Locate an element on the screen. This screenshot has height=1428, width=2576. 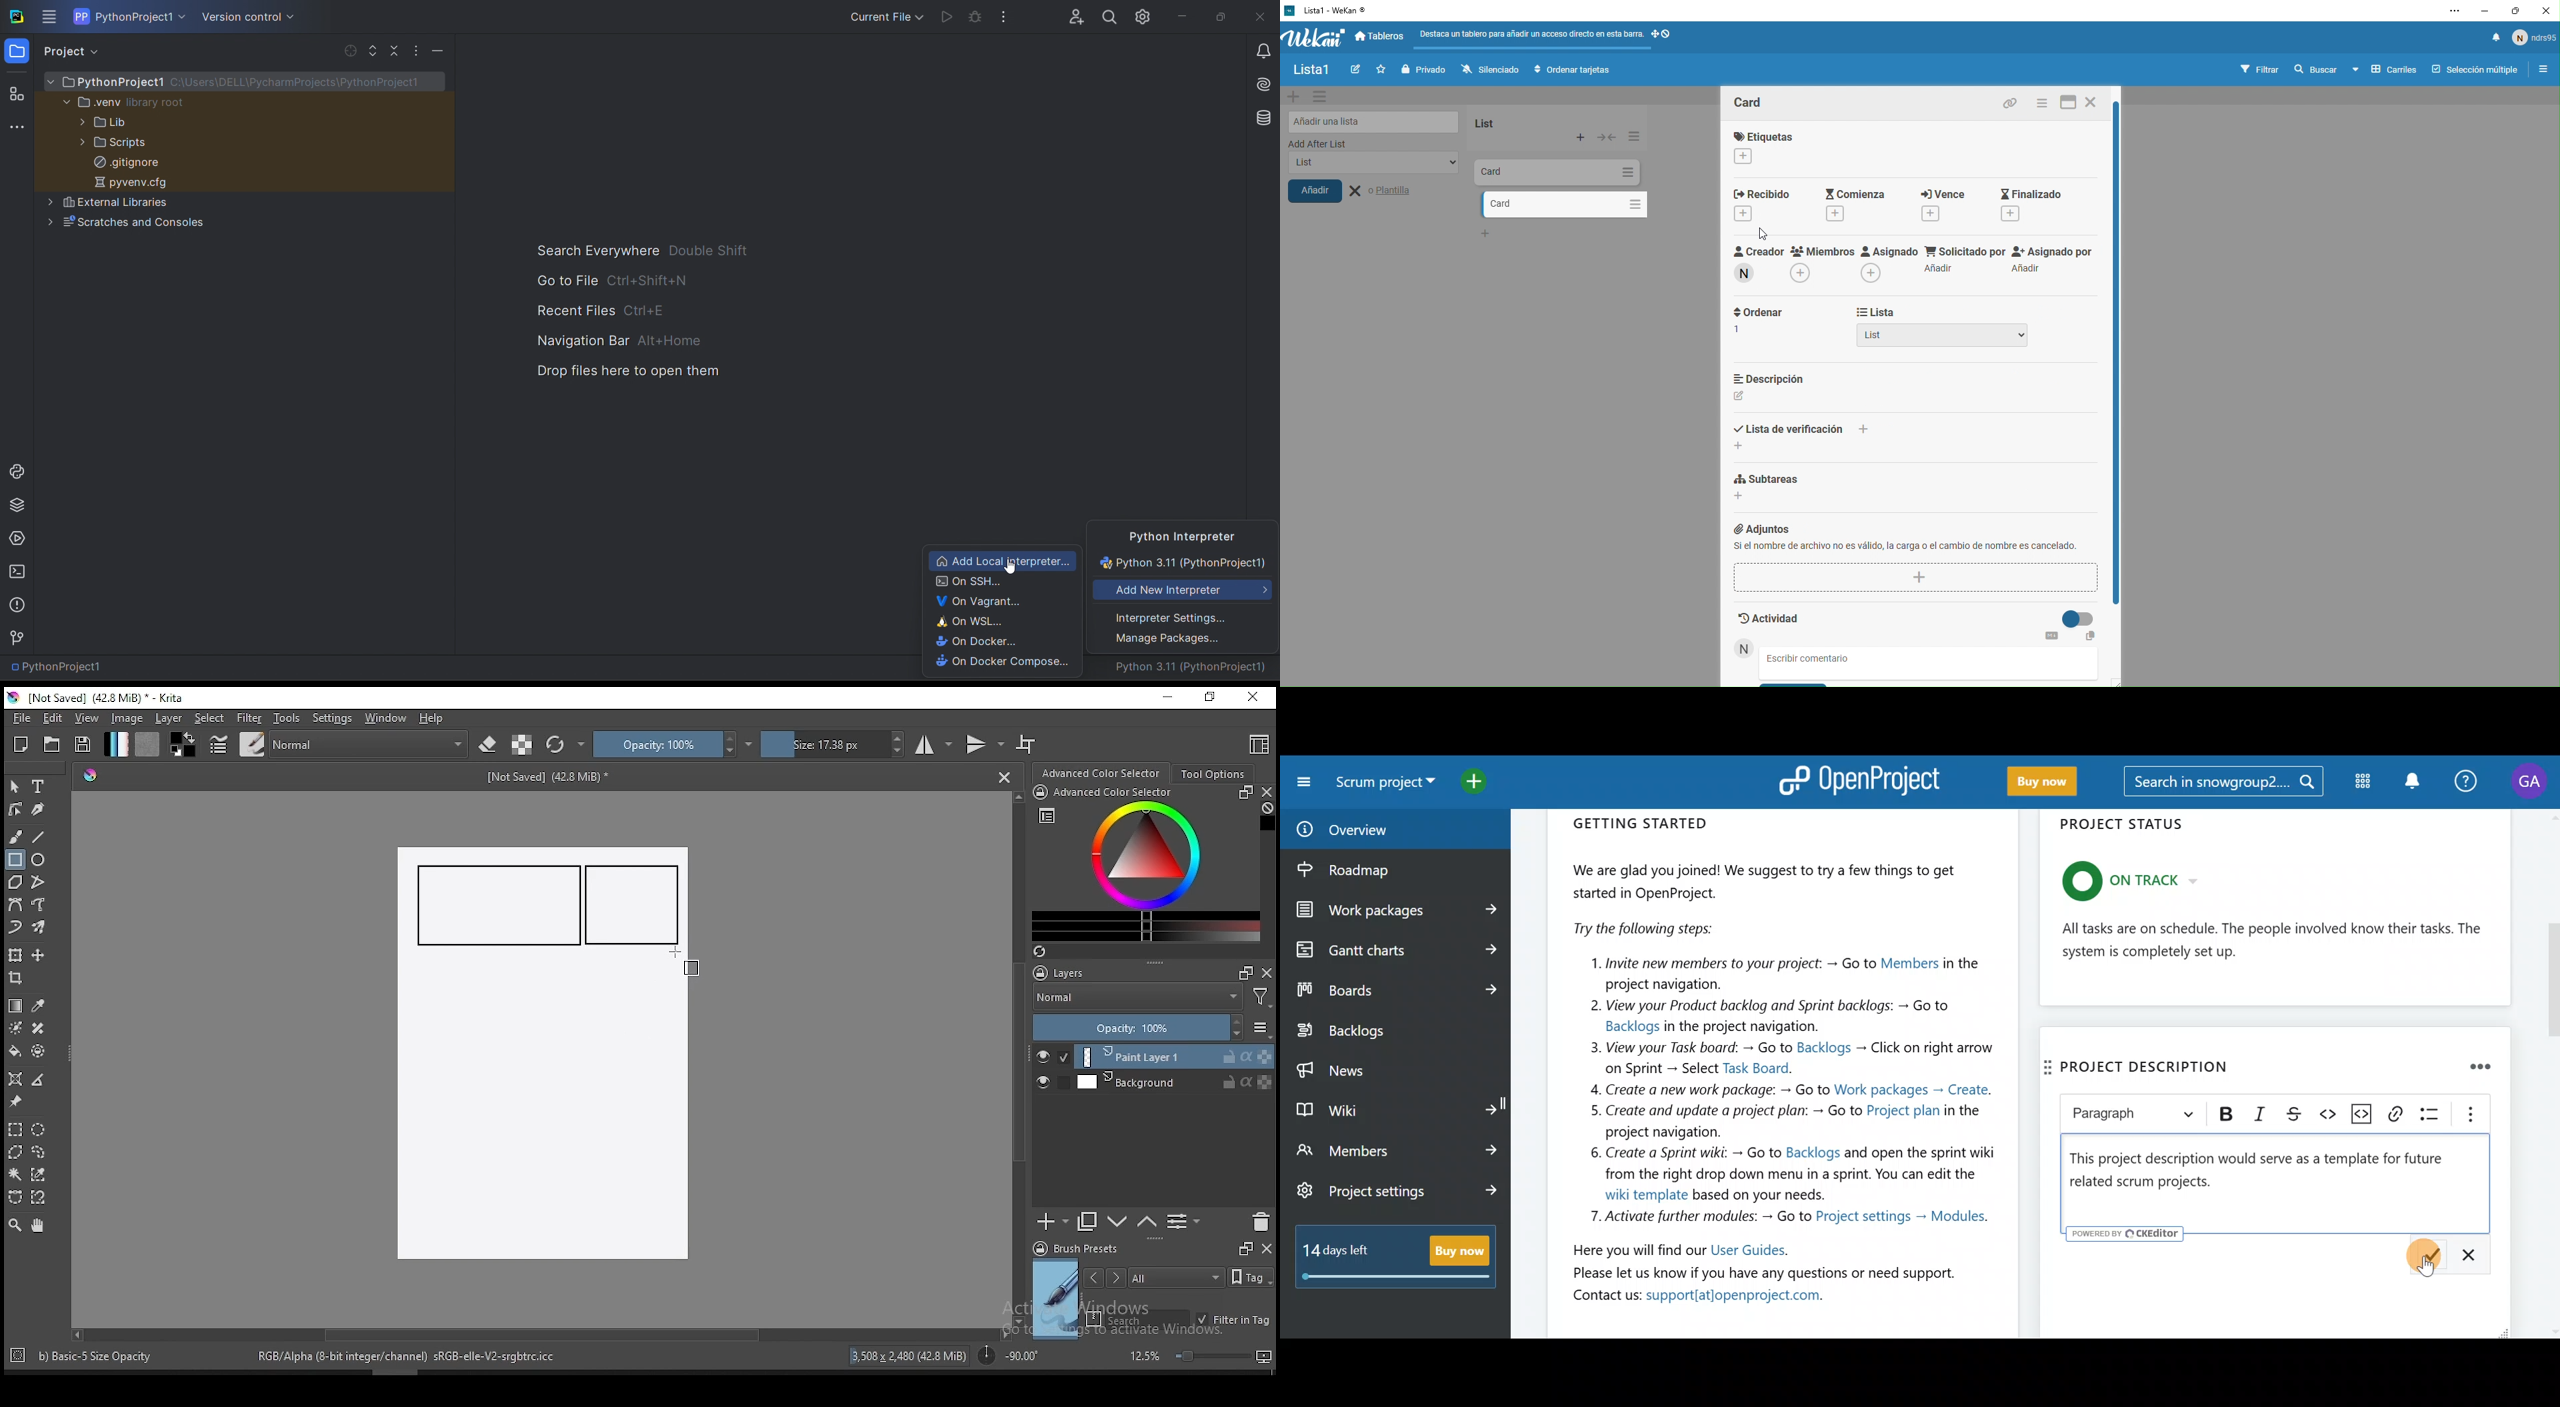
bezier curve tool is located at coordinates (14, 906).